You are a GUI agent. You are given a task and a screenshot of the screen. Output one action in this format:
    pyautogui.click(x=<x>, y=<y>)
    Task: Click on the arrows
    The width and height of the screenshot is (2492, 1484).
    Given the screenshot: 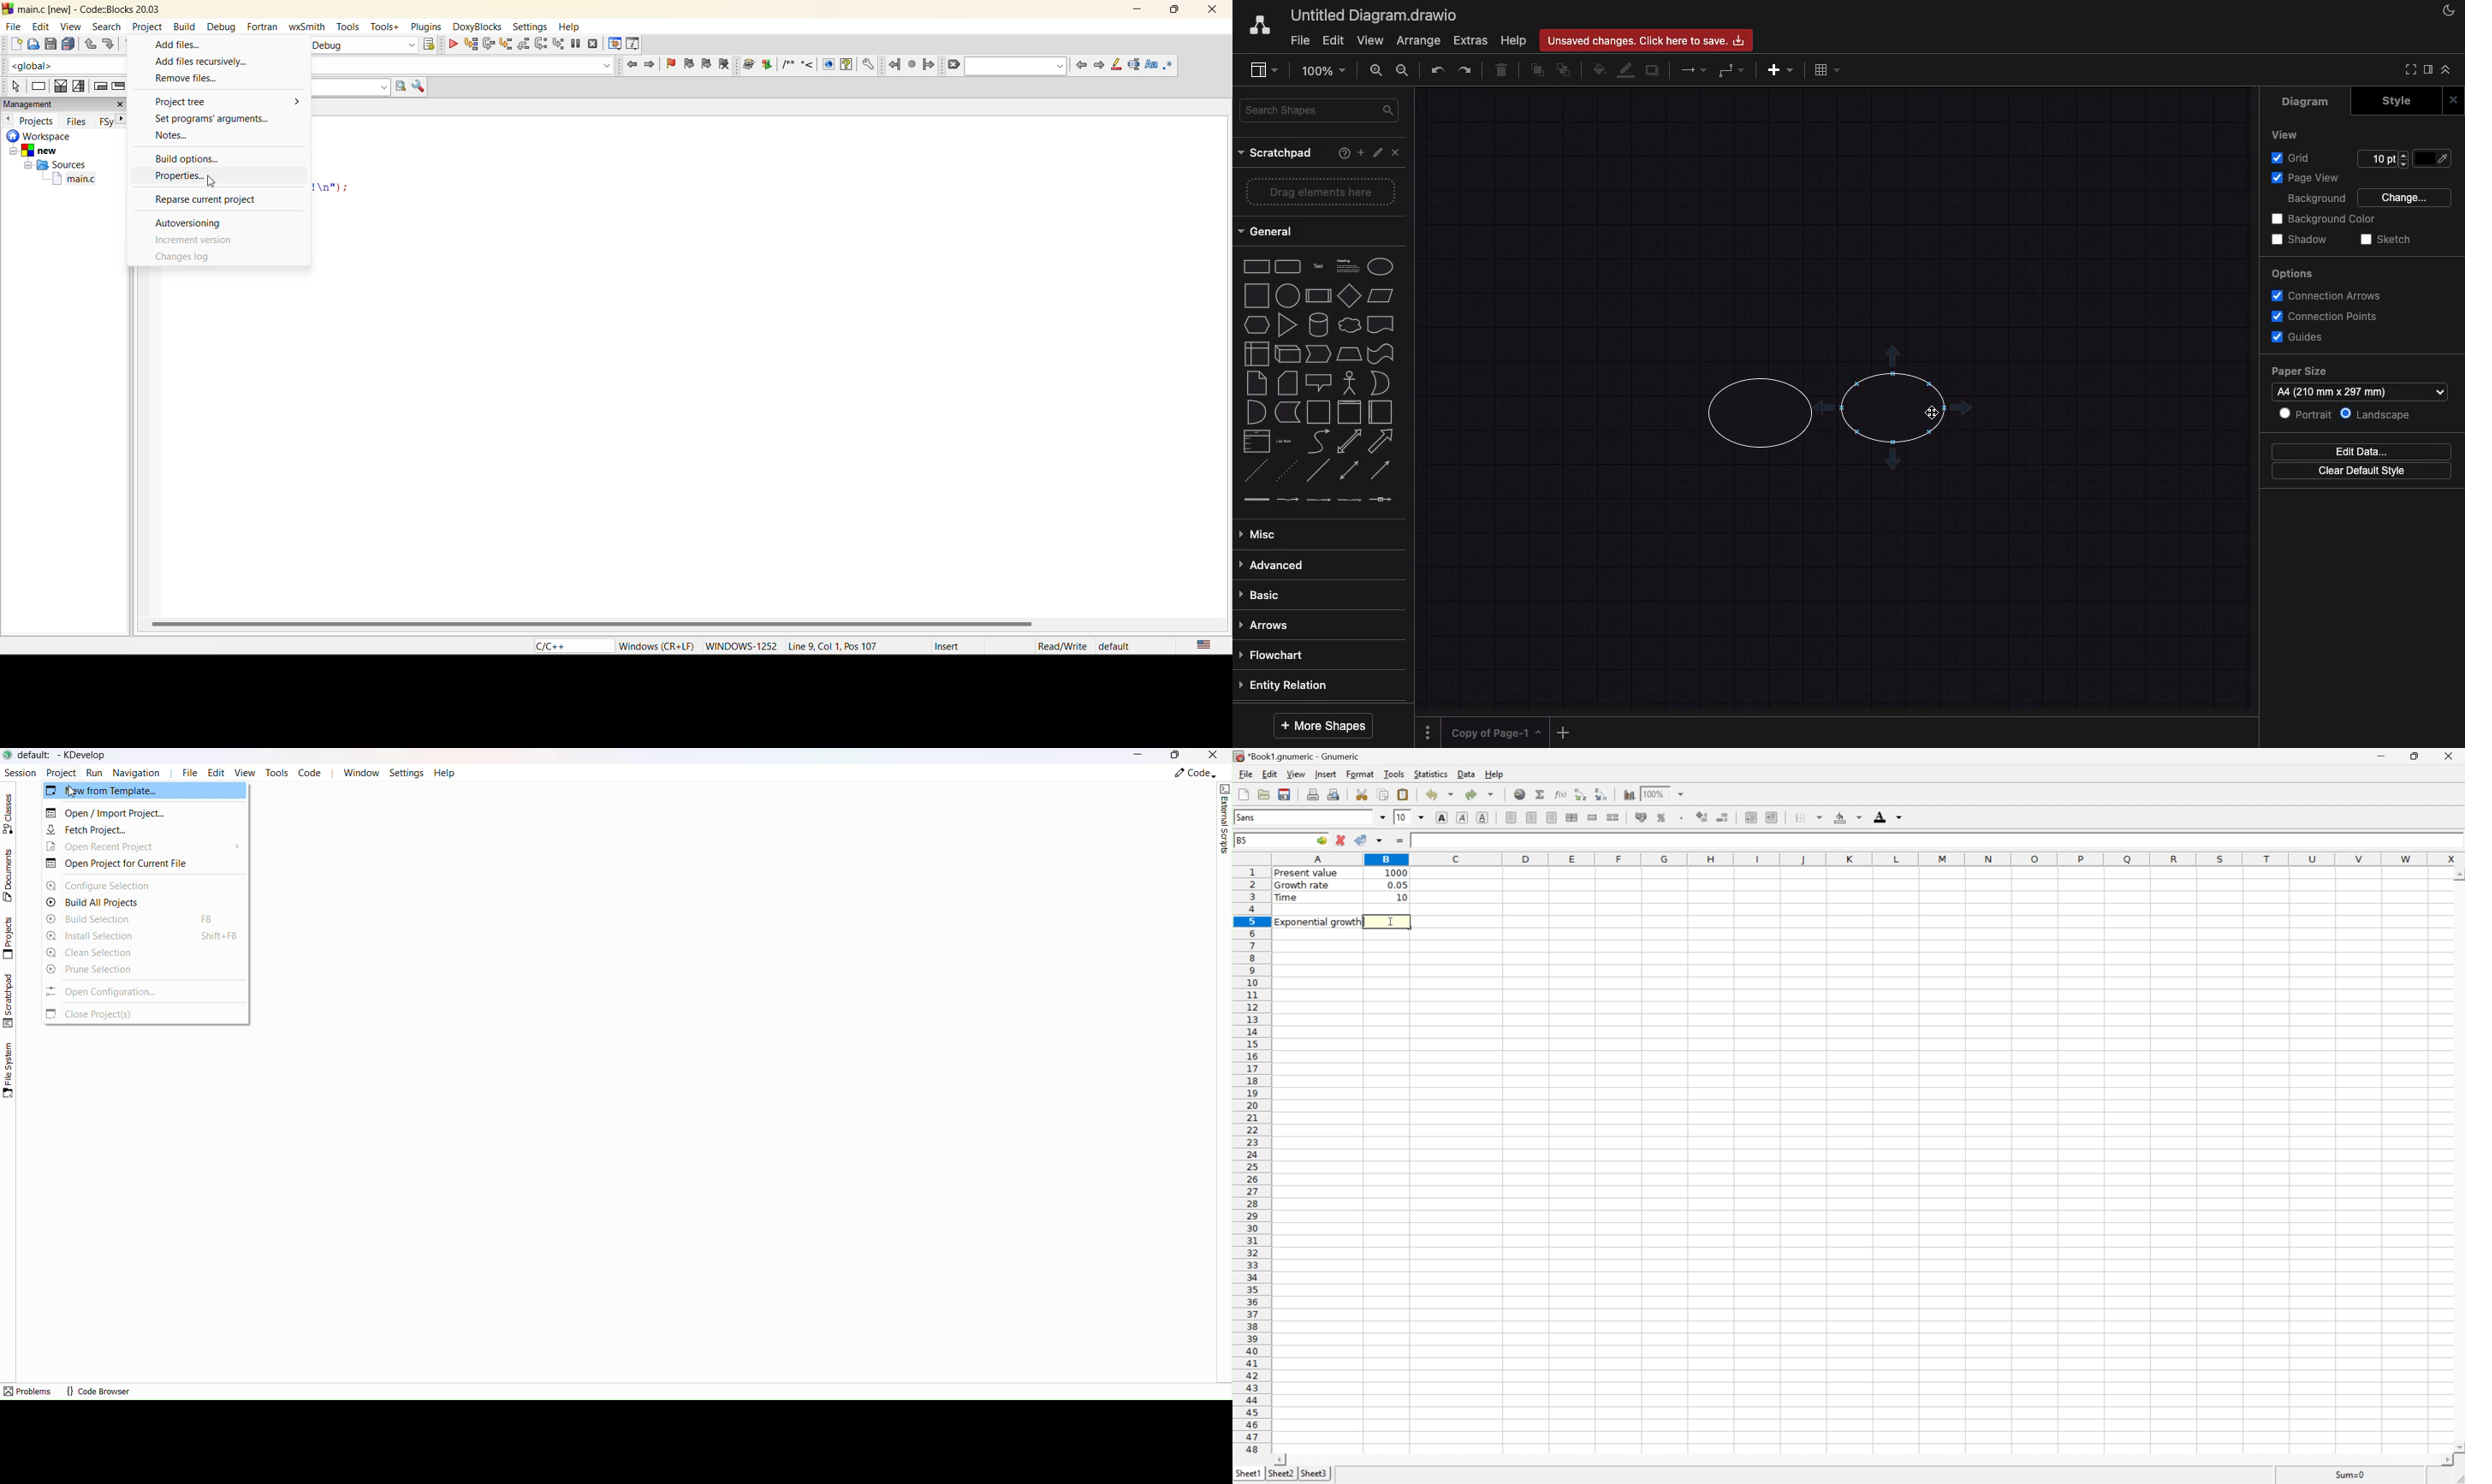 What is the action you would take?
    pyautogui.click(x=1314, y=626)
    